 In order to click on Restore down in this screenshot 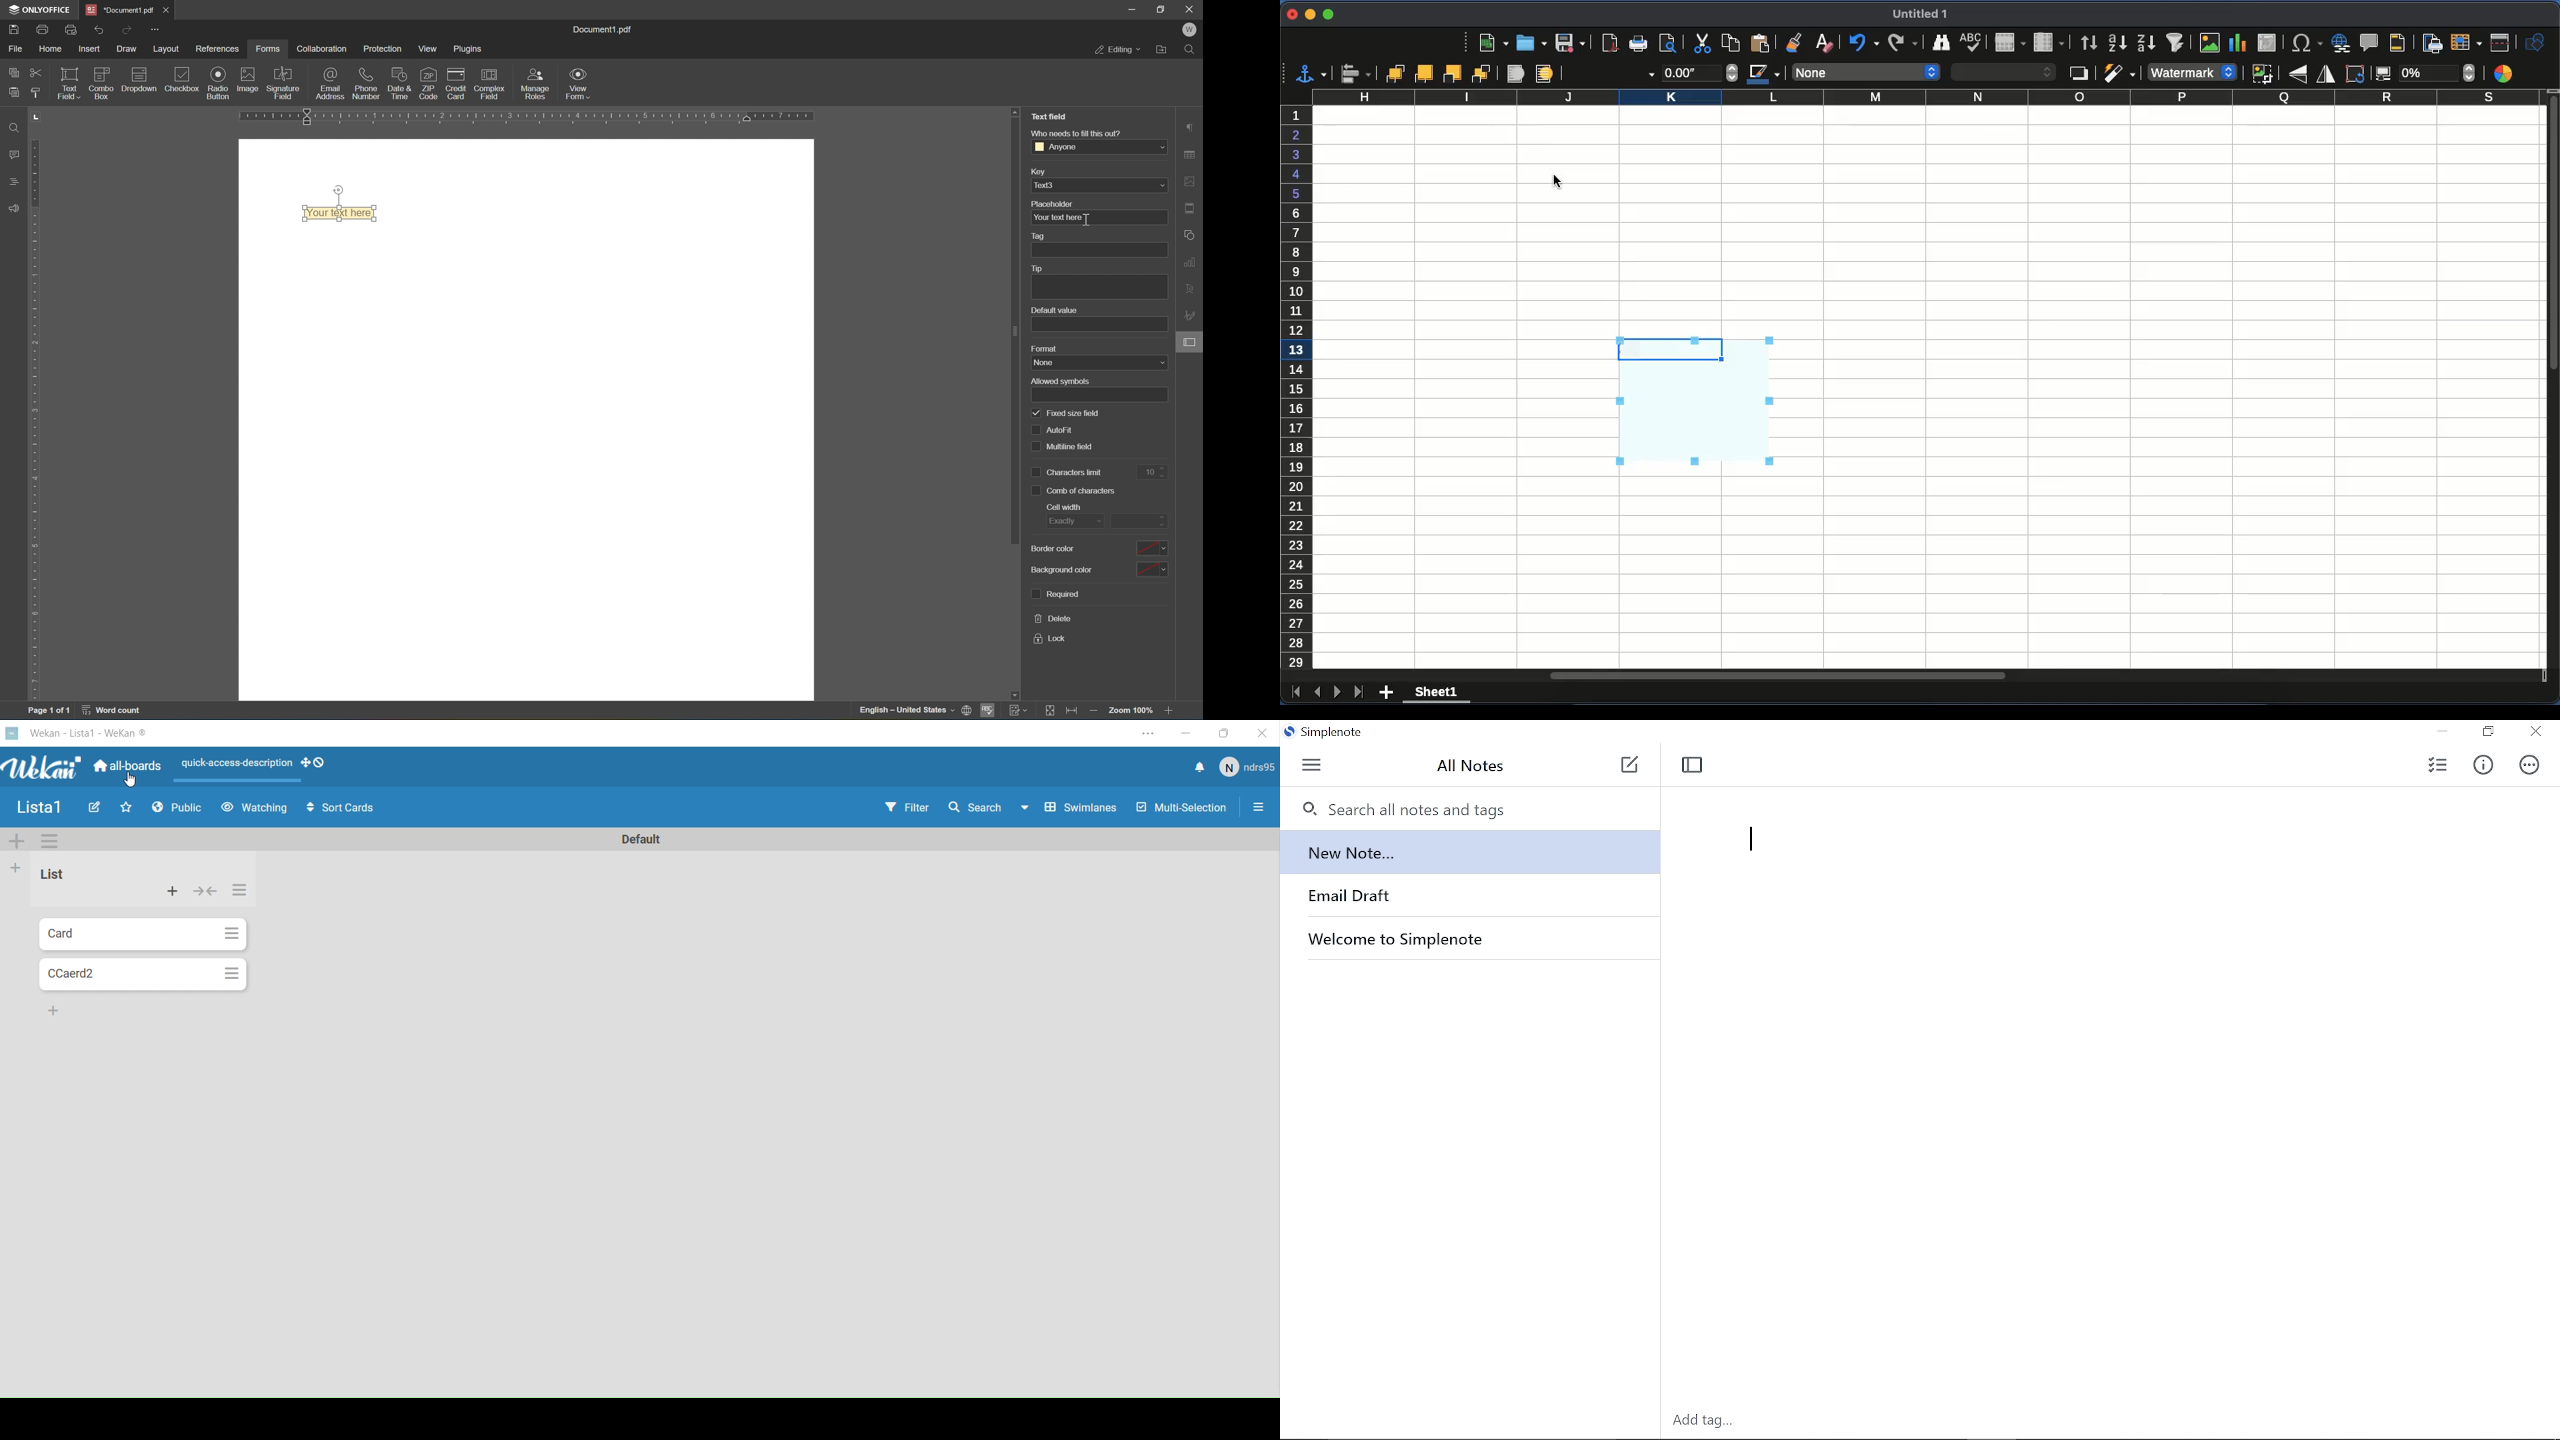, I will do `click(2488, 731)`.